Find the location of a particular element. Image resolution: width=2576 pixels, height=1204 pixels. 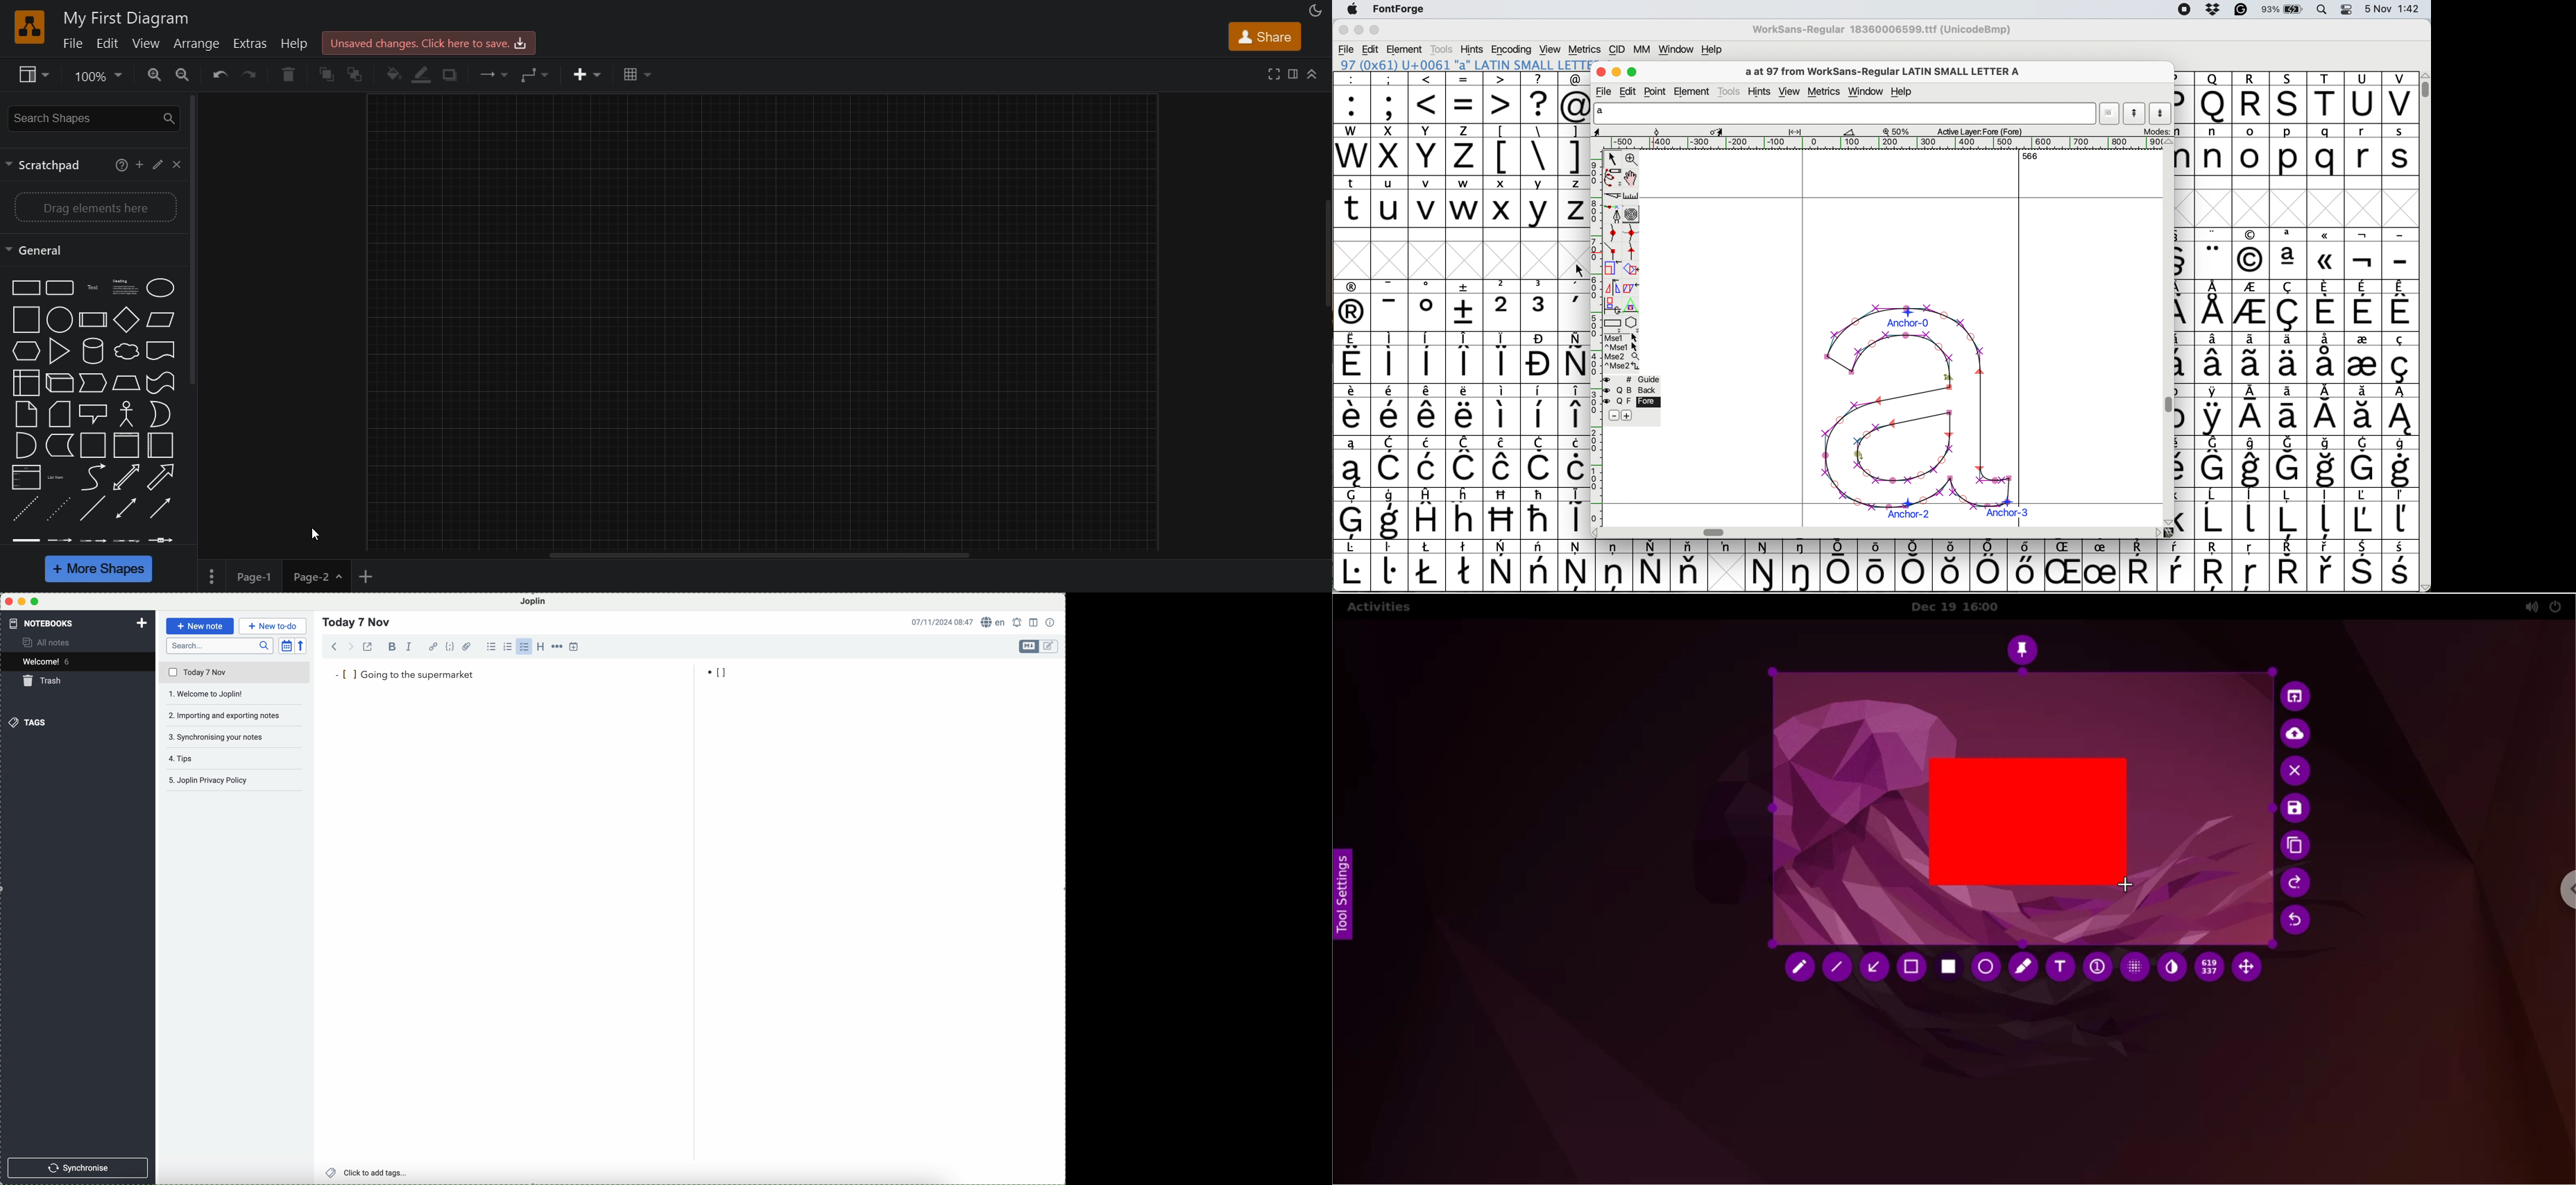

zoom scale is located at coordinates (1899, 131).